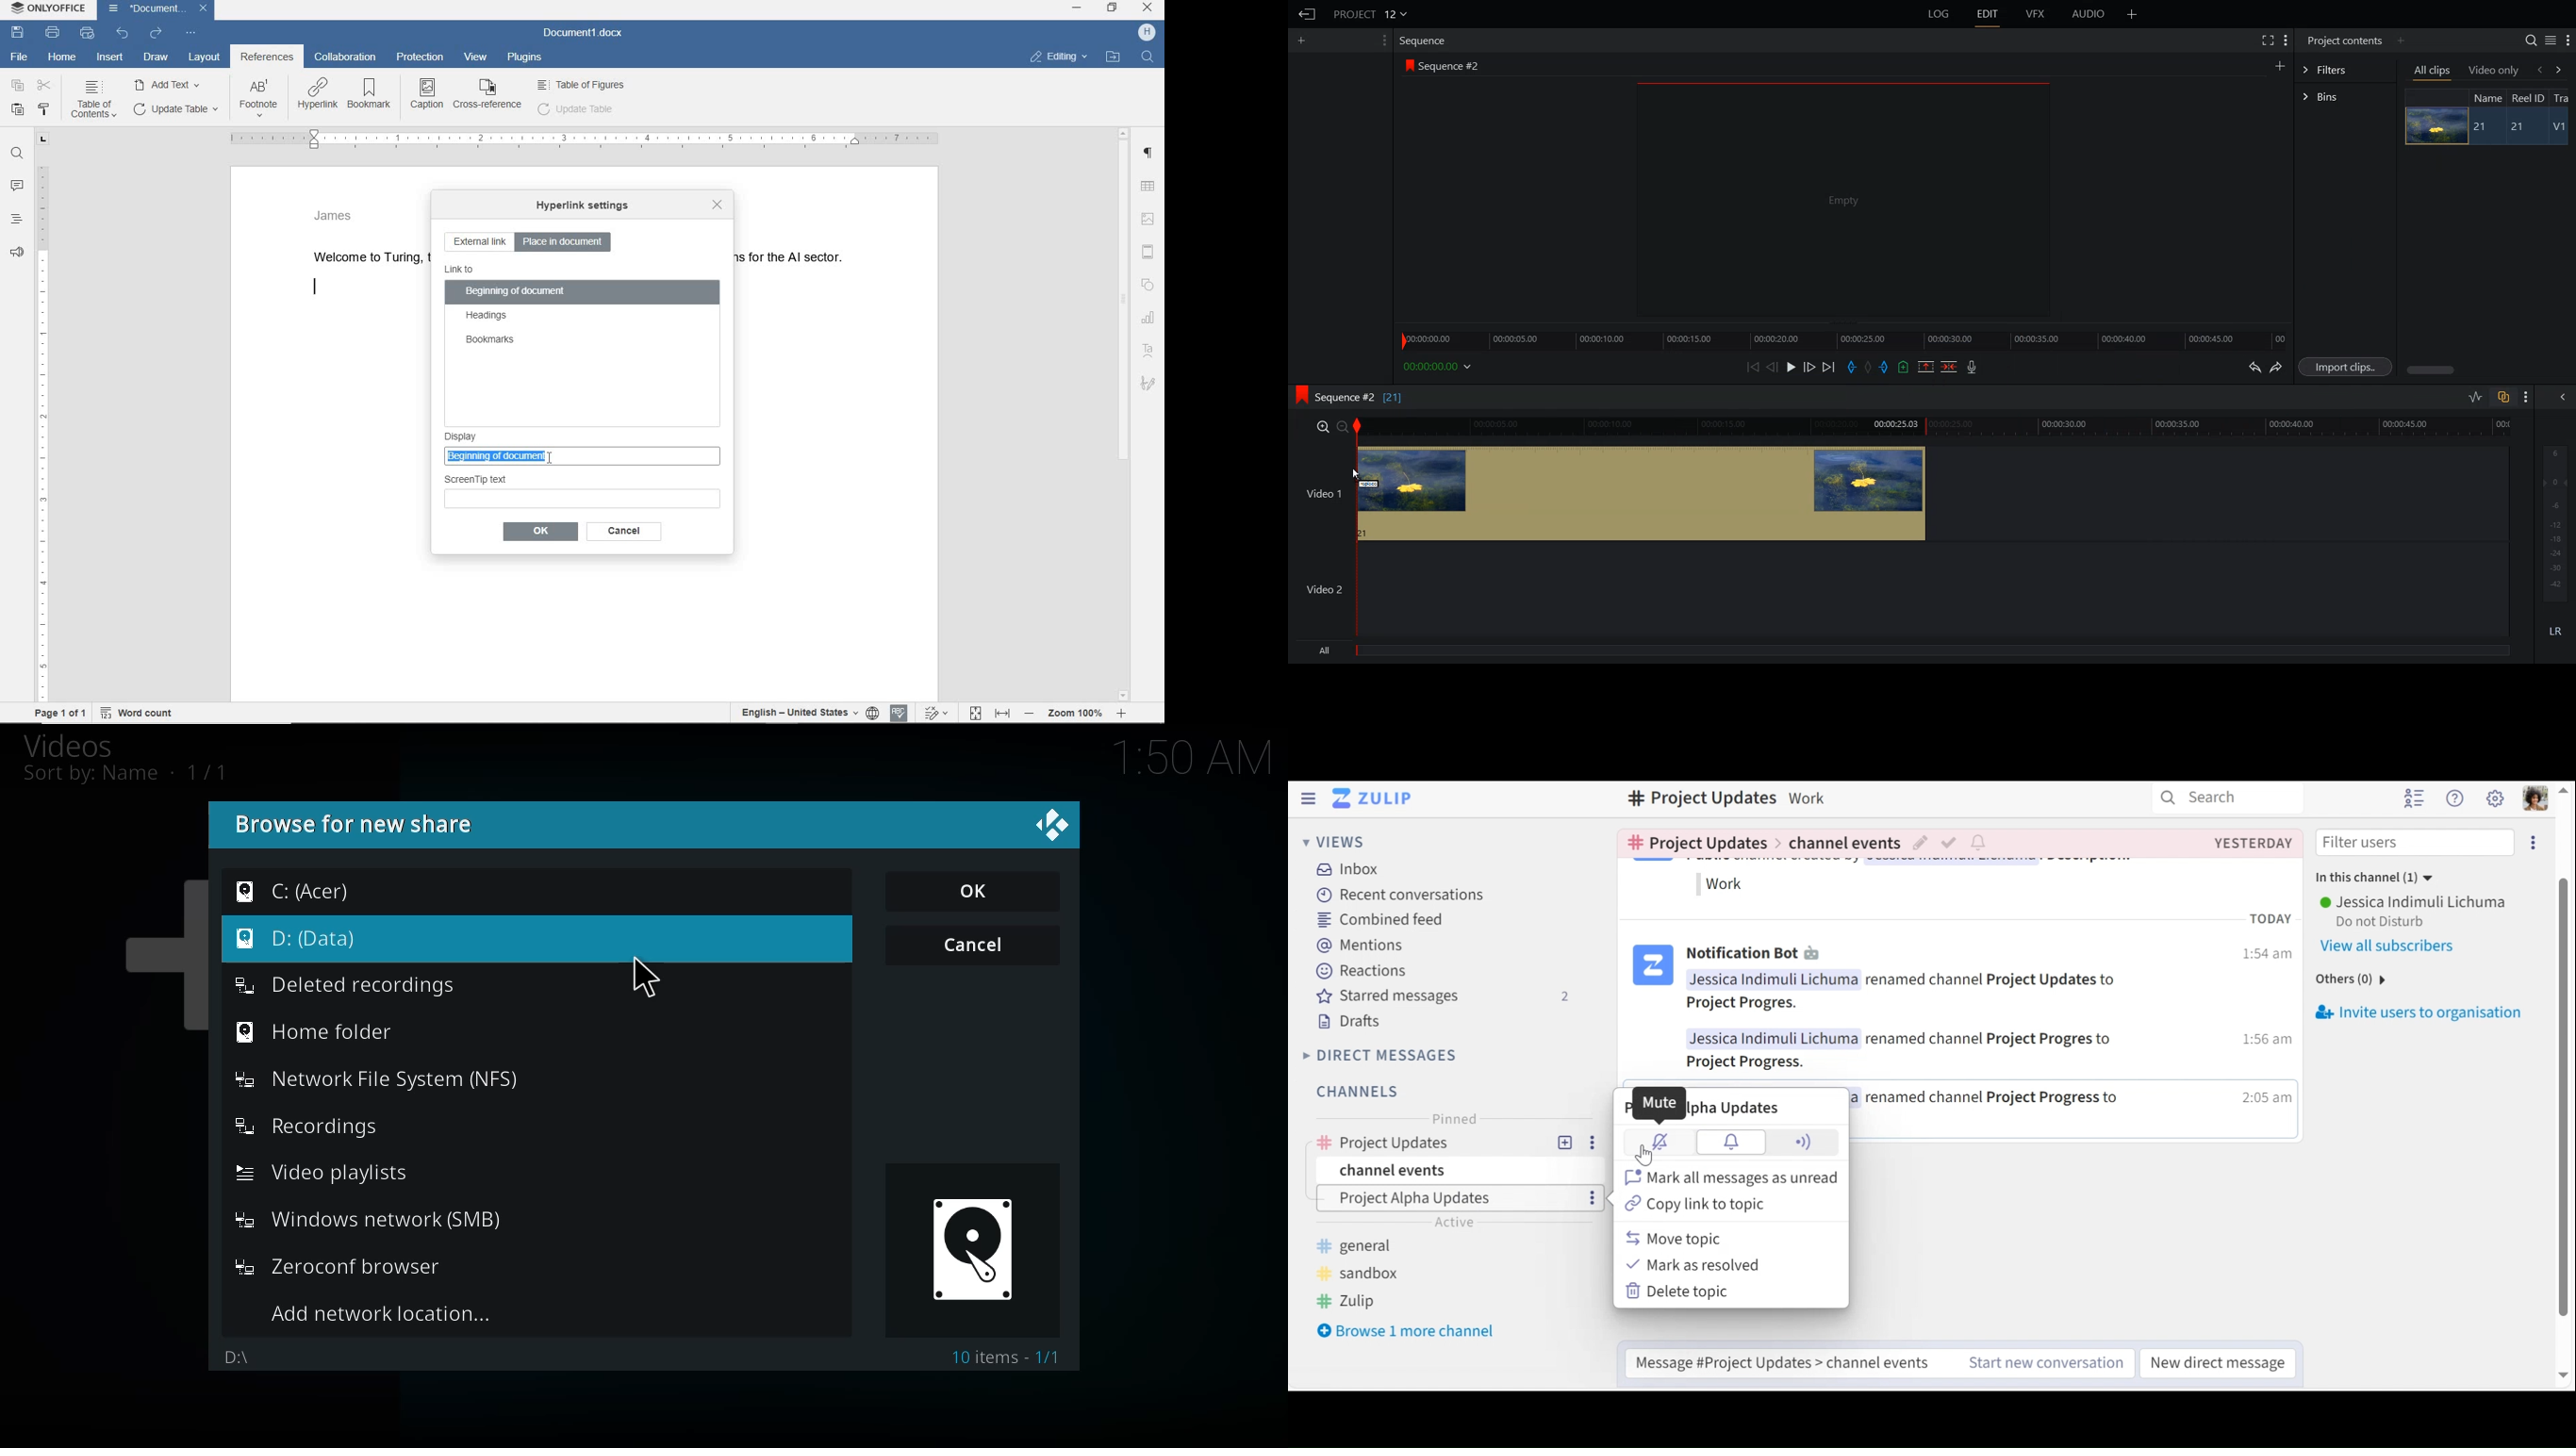 The image size is (2576, 1456). Describe the element at coordinates (315, 288) in the screenshot. I see `editor line` at that location.